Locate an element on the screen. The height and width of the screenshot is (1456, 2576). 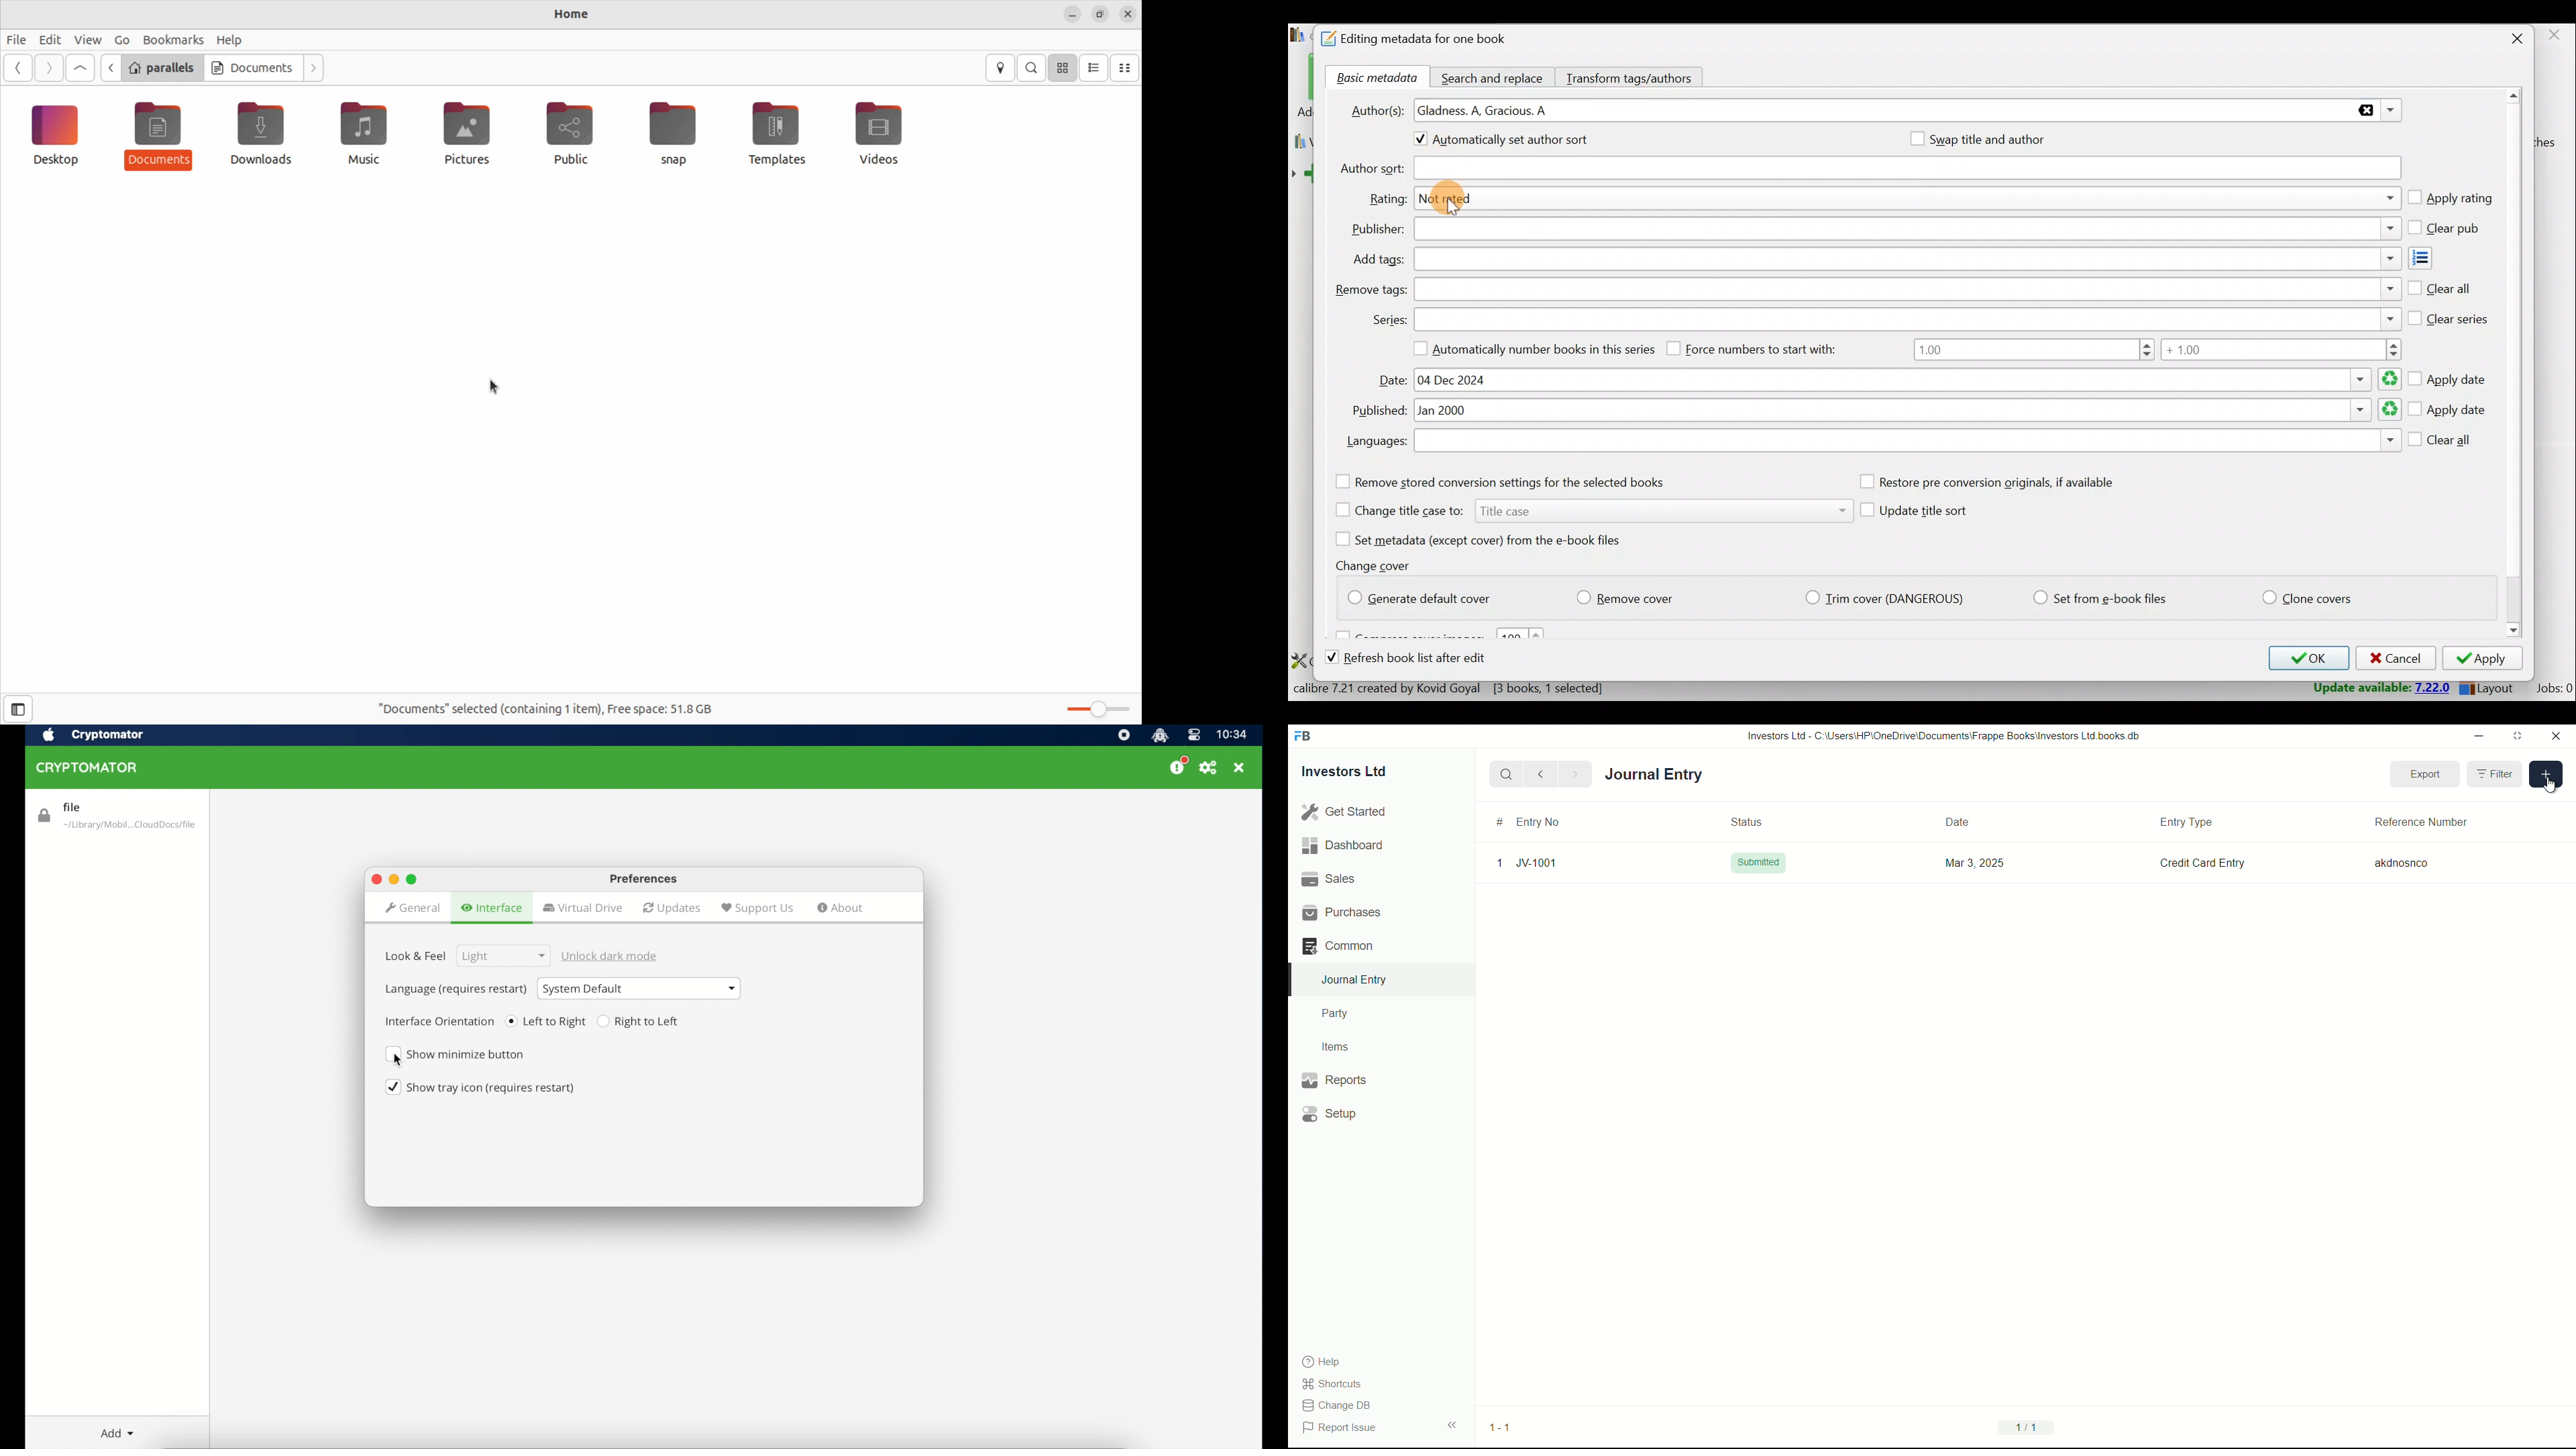
Number range is located at coordinates (2157, 352).